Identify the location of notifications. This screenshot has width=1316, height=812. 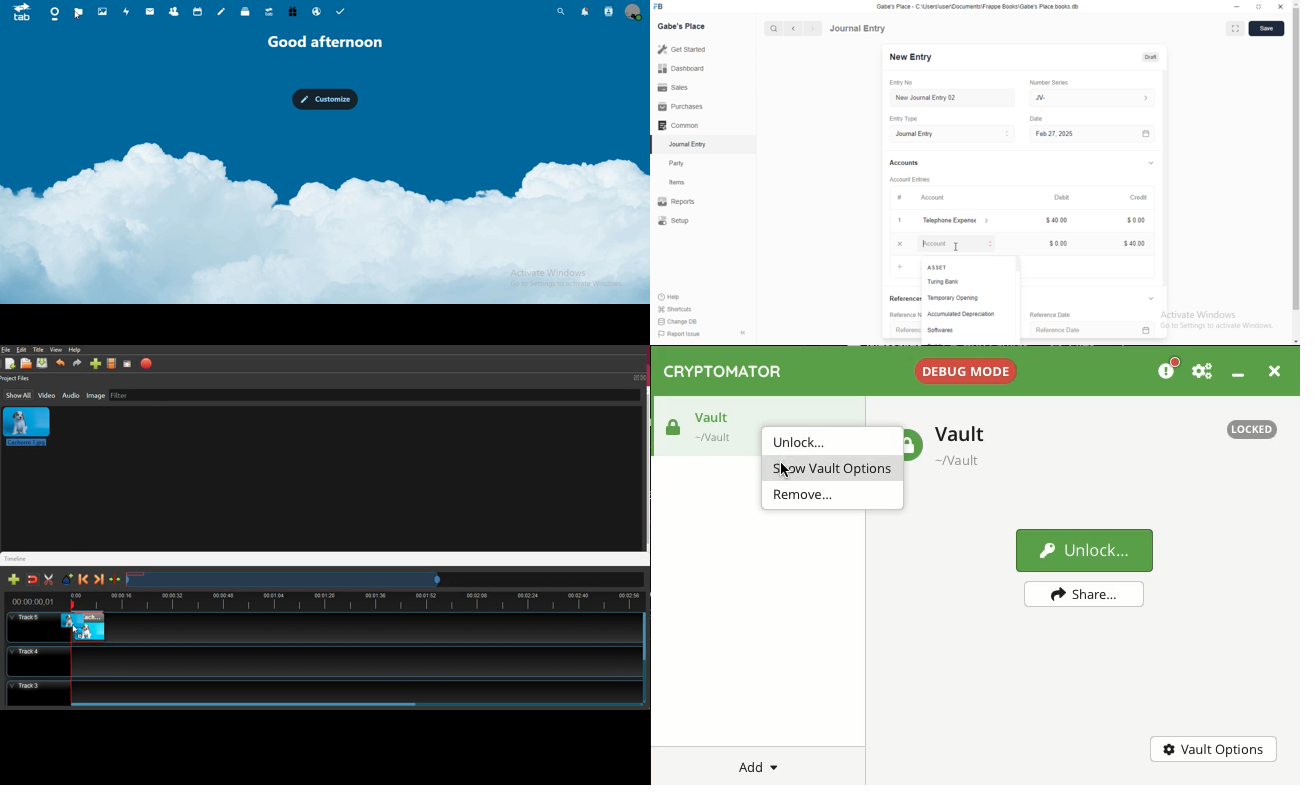
(584, 11).